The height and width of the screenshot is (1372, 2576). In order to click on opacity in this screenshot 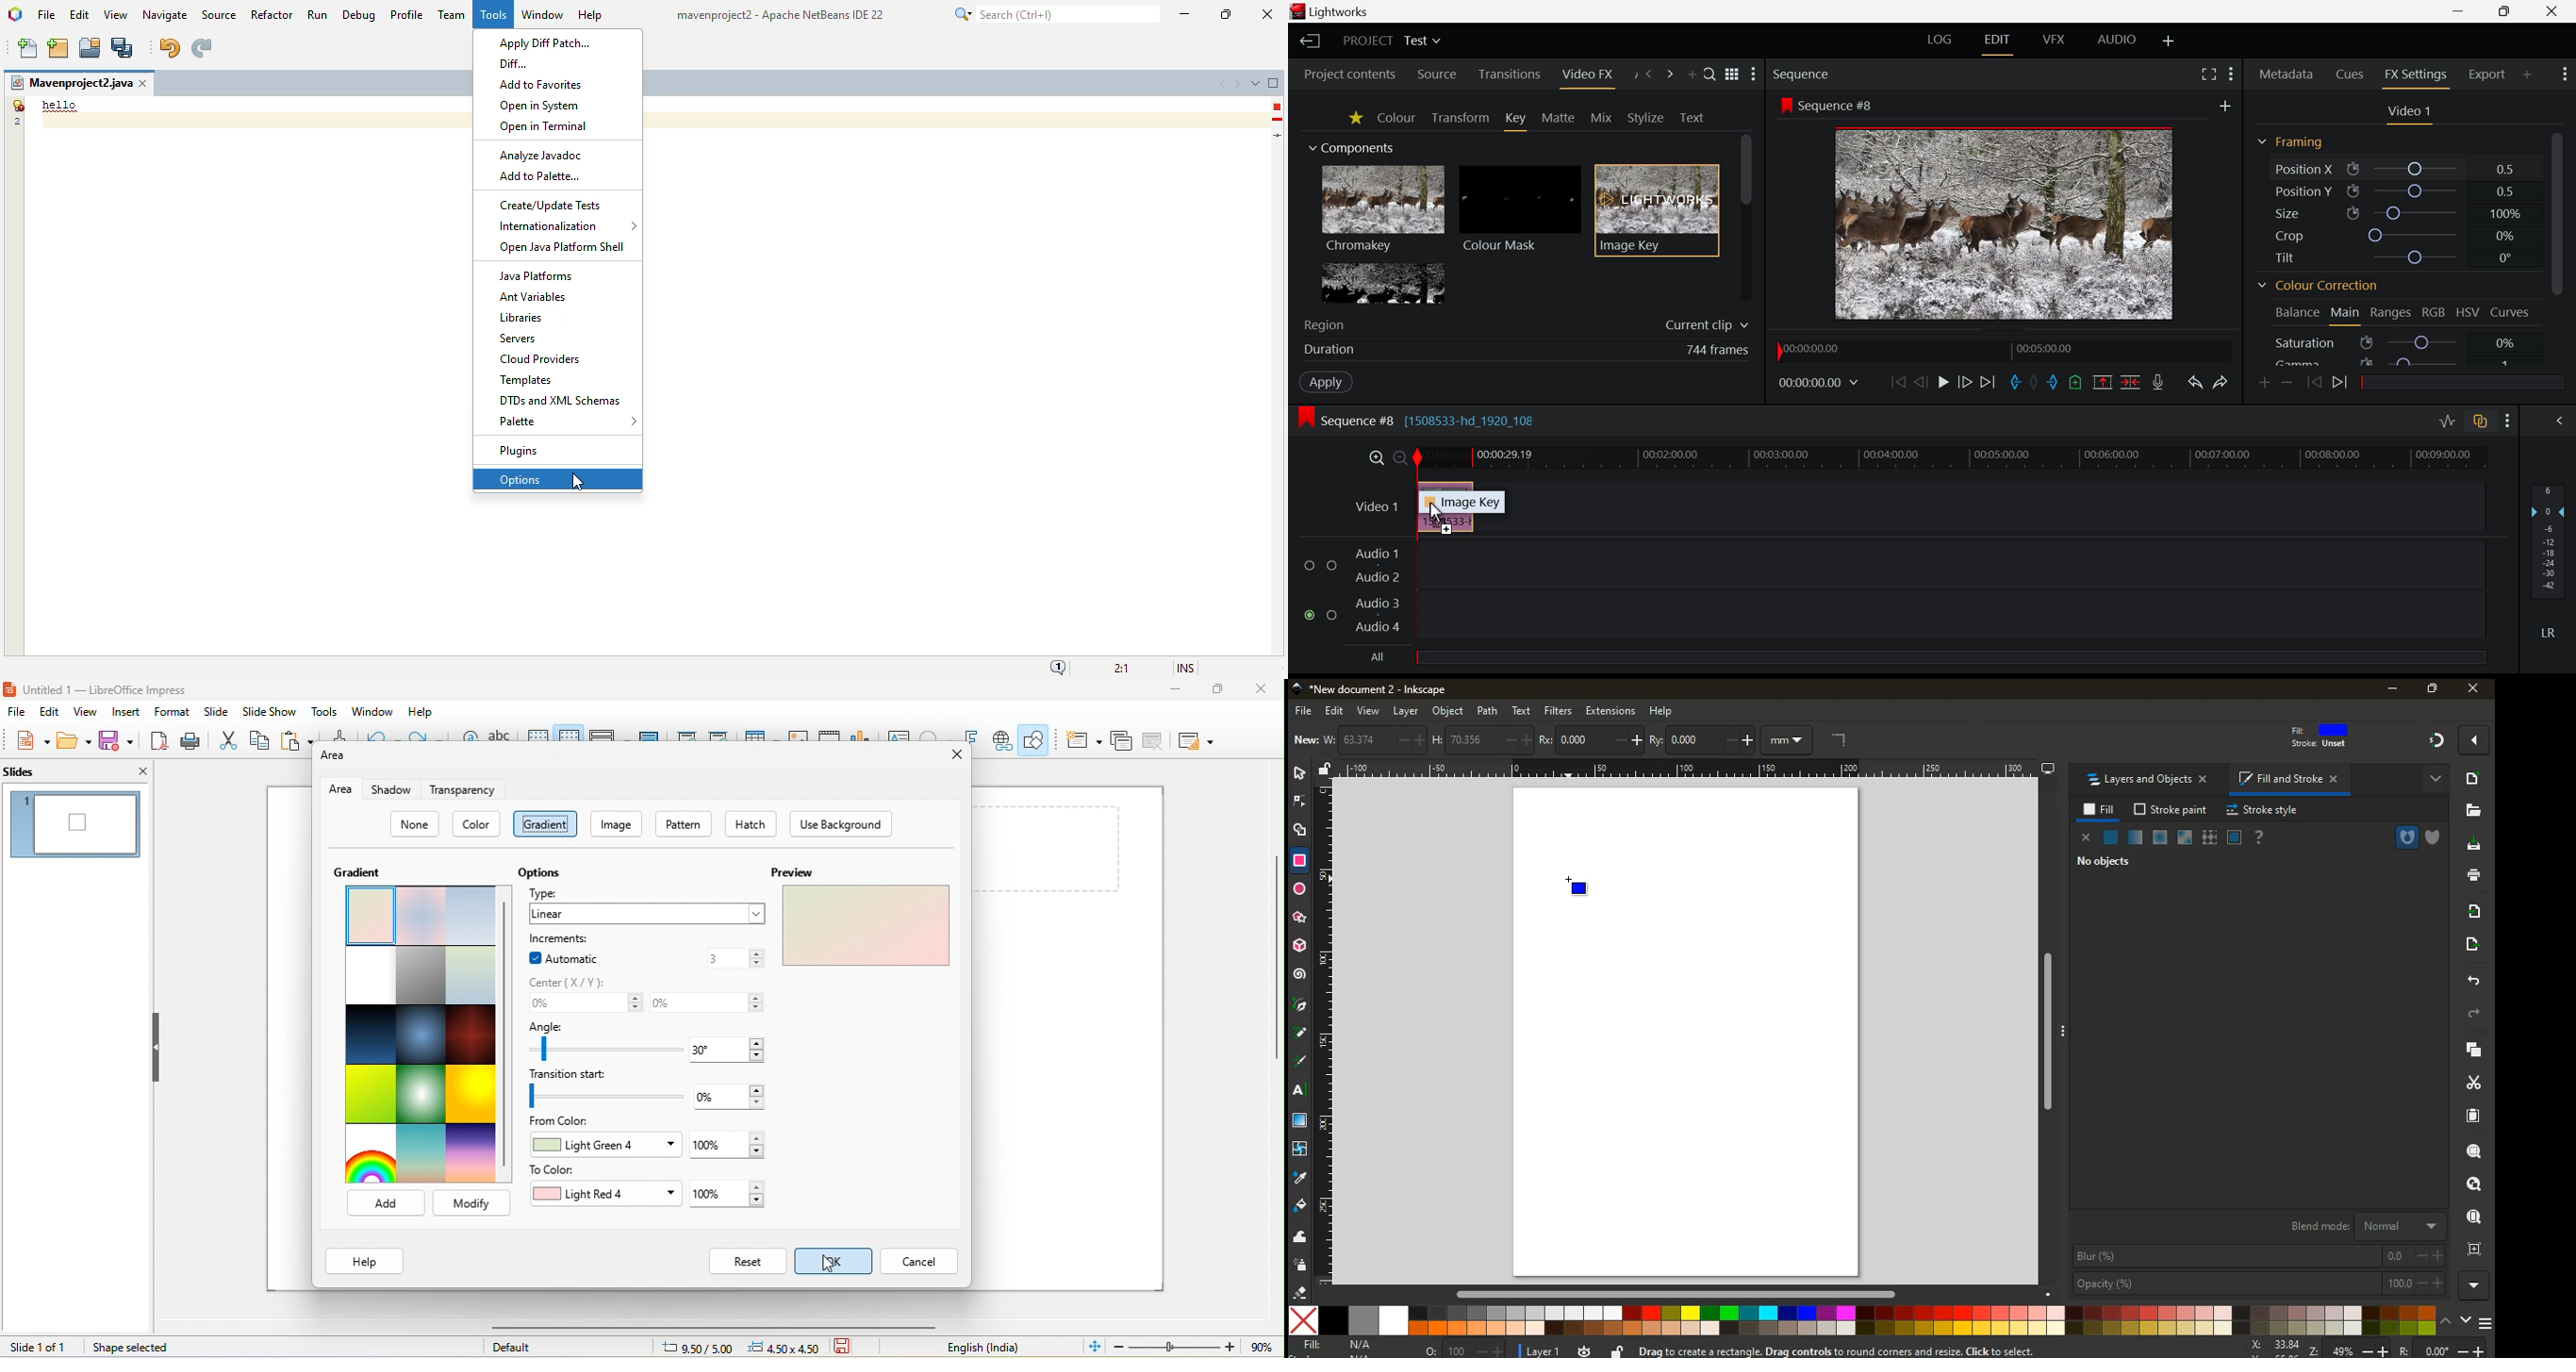, I will do `click(2259, 1284)`.